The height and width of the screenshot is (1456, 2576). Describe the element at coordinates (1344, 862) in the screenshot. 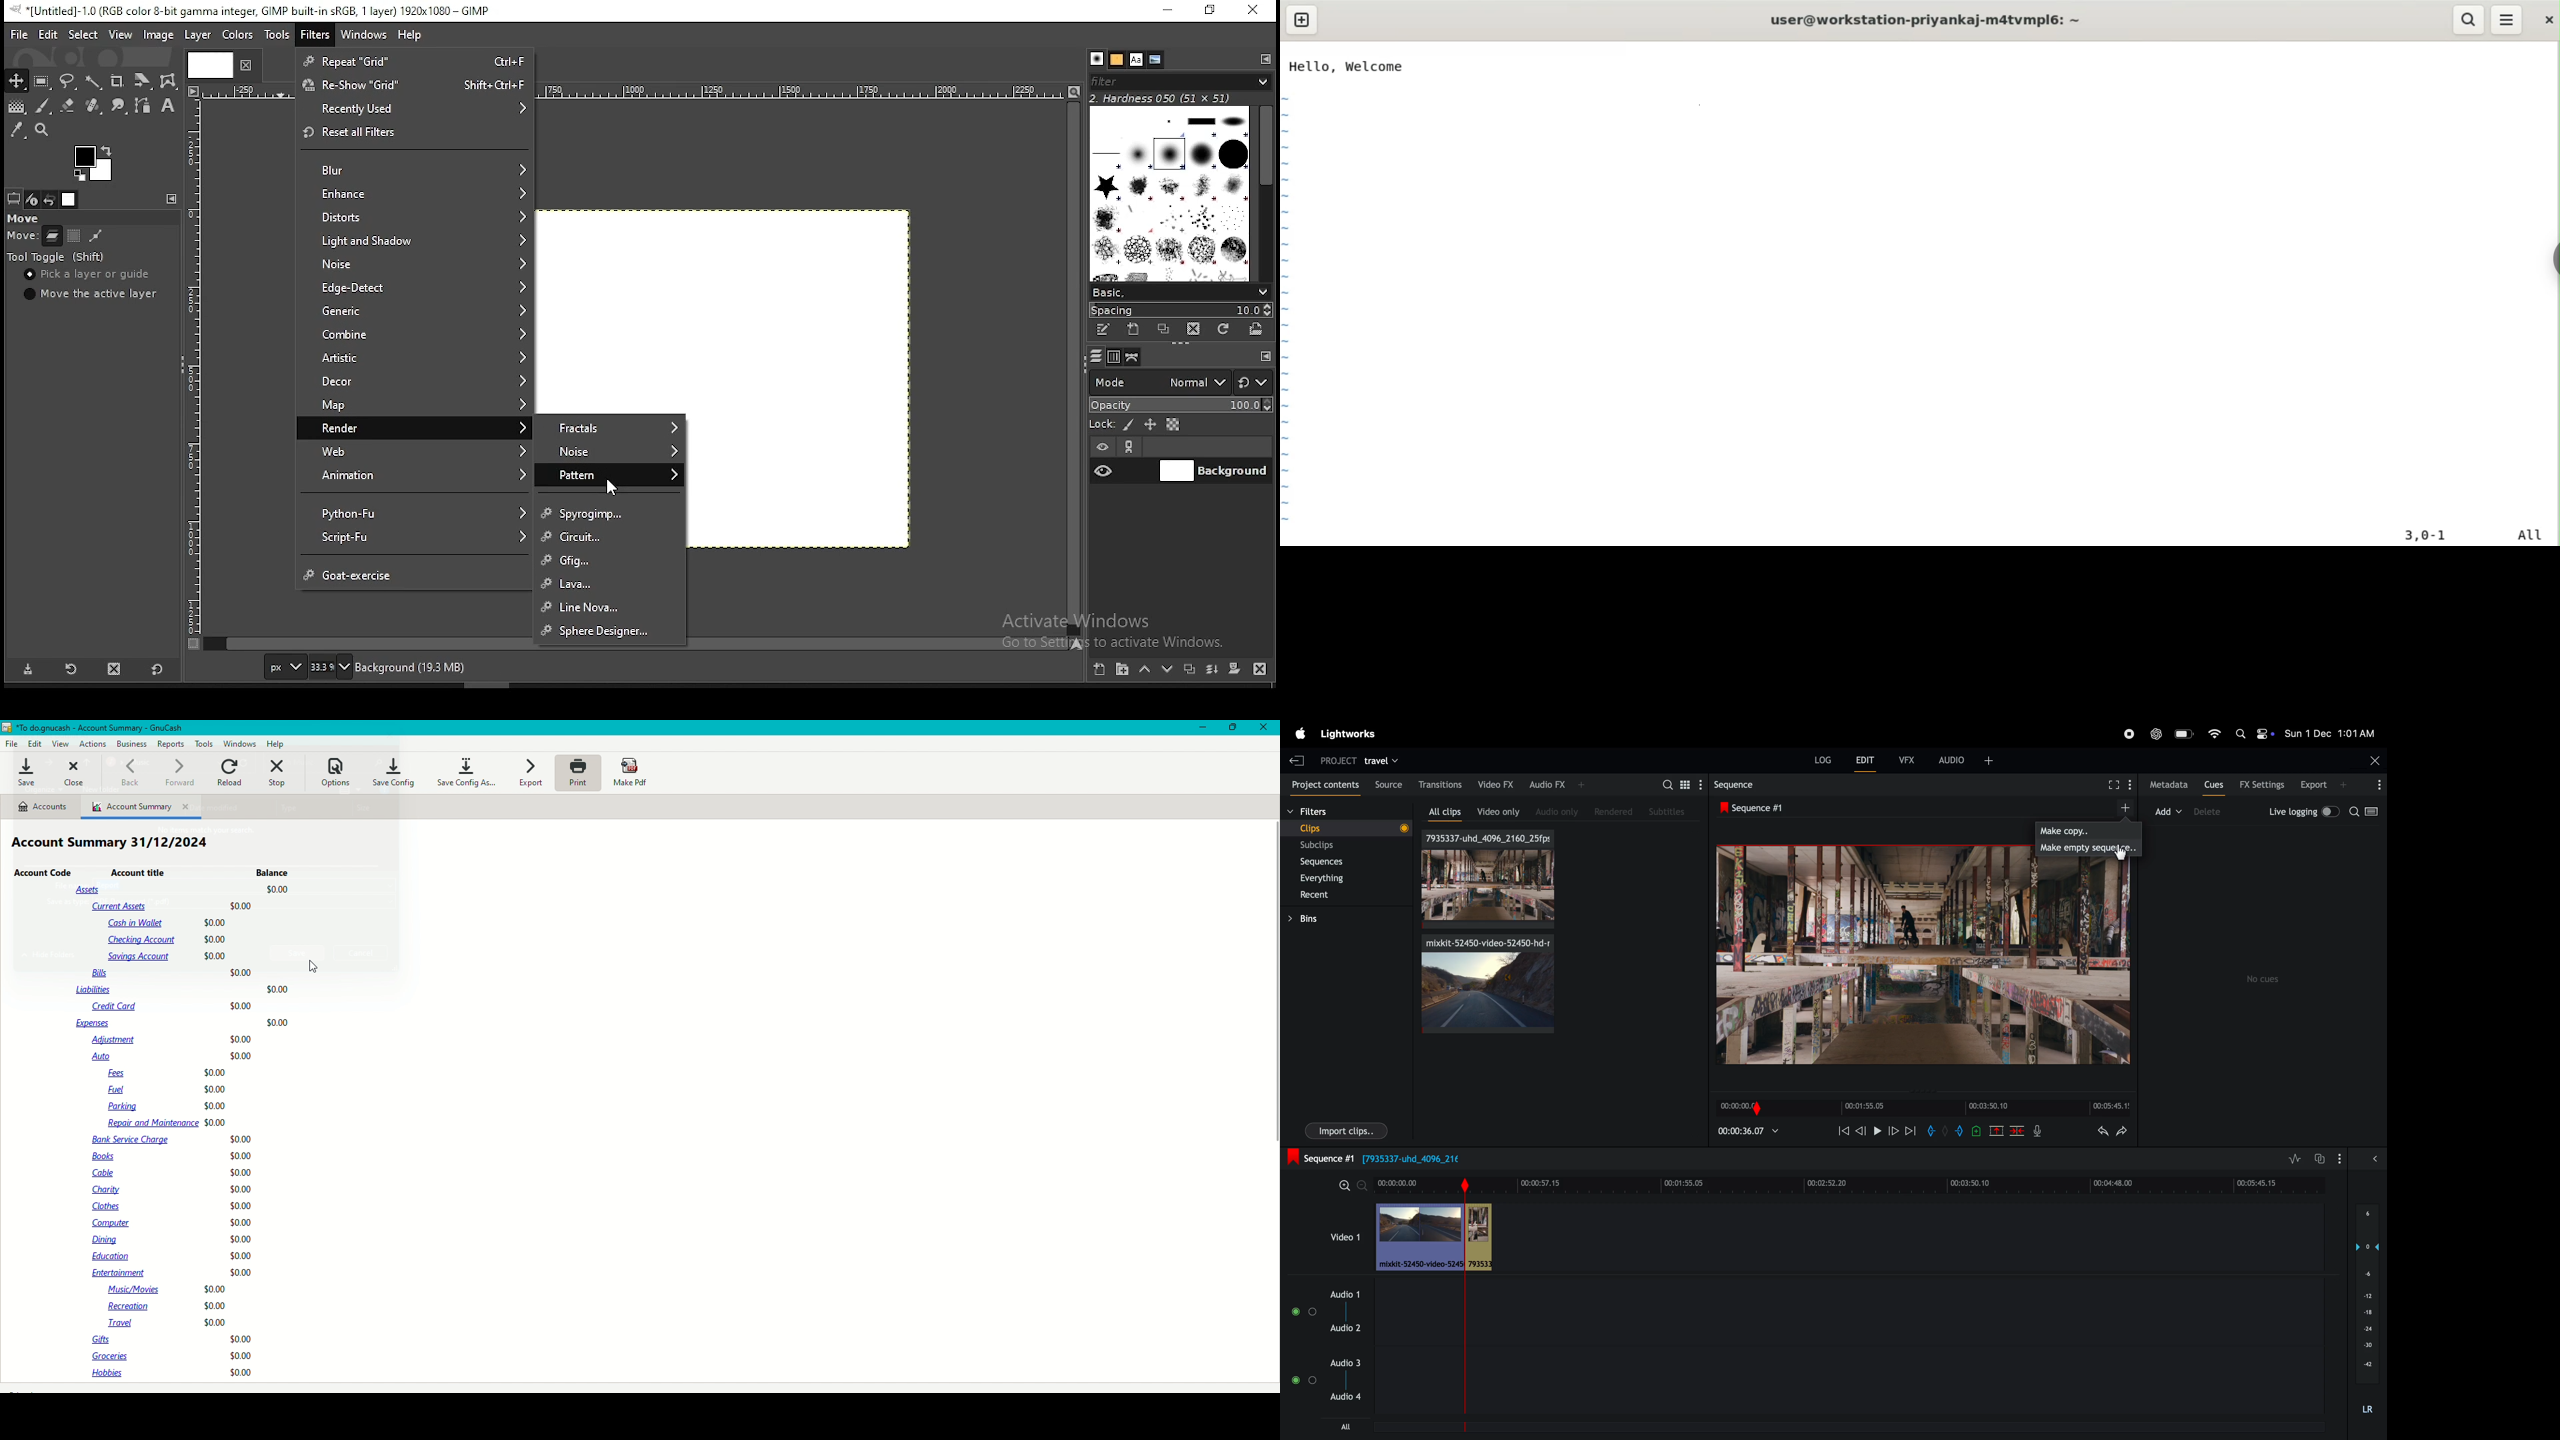

I see `sequences` at that location.